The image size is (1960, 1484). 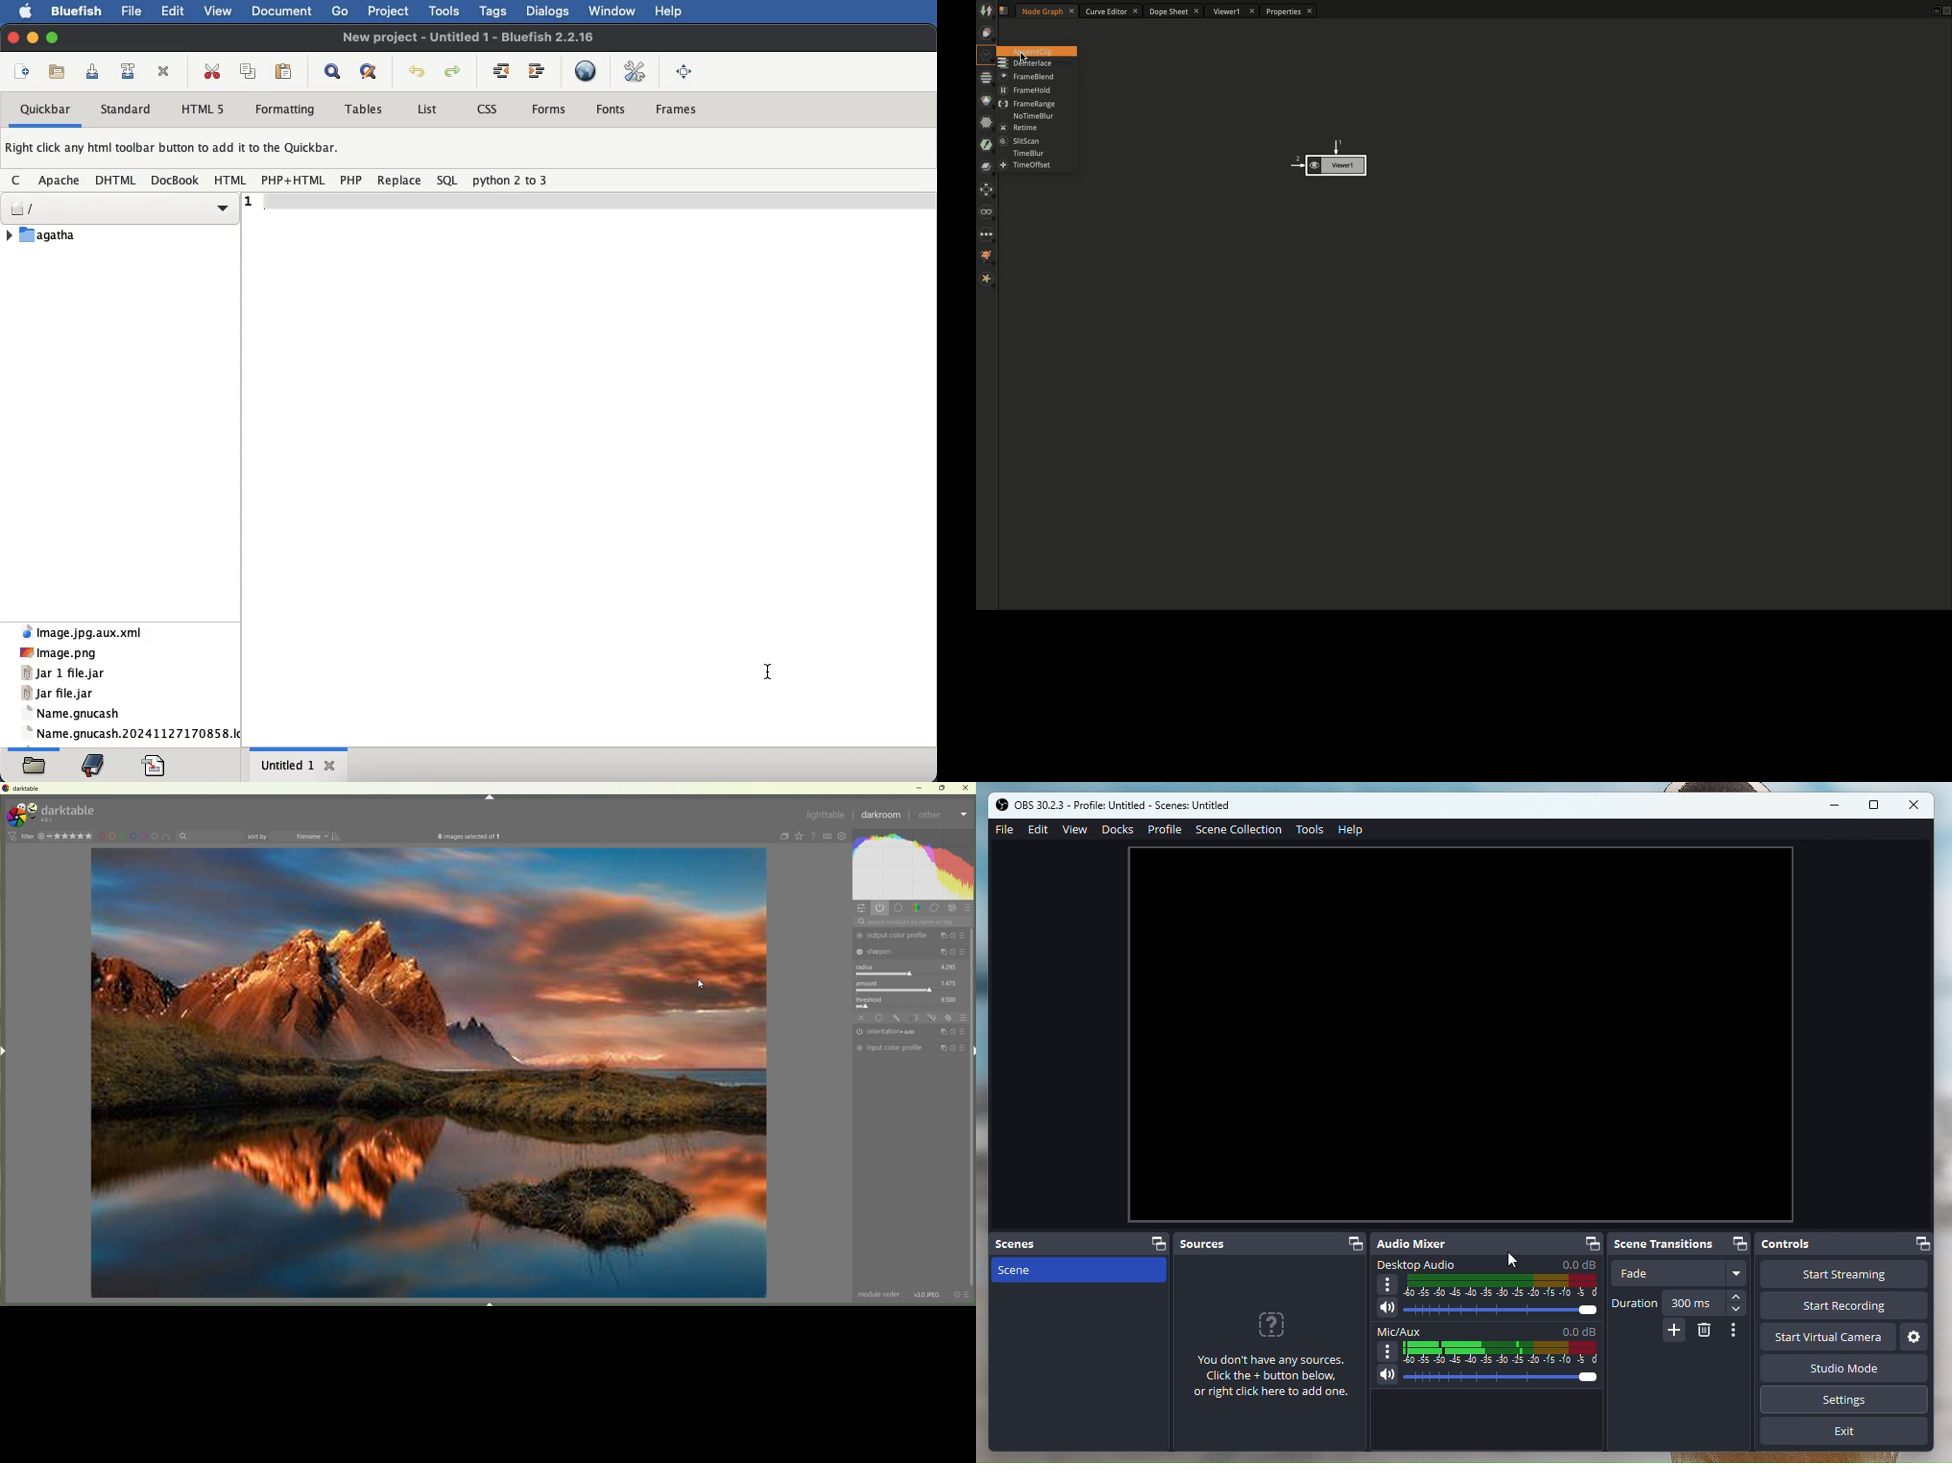 I want to click on Name.gnucash, so click(x=86, y=711).